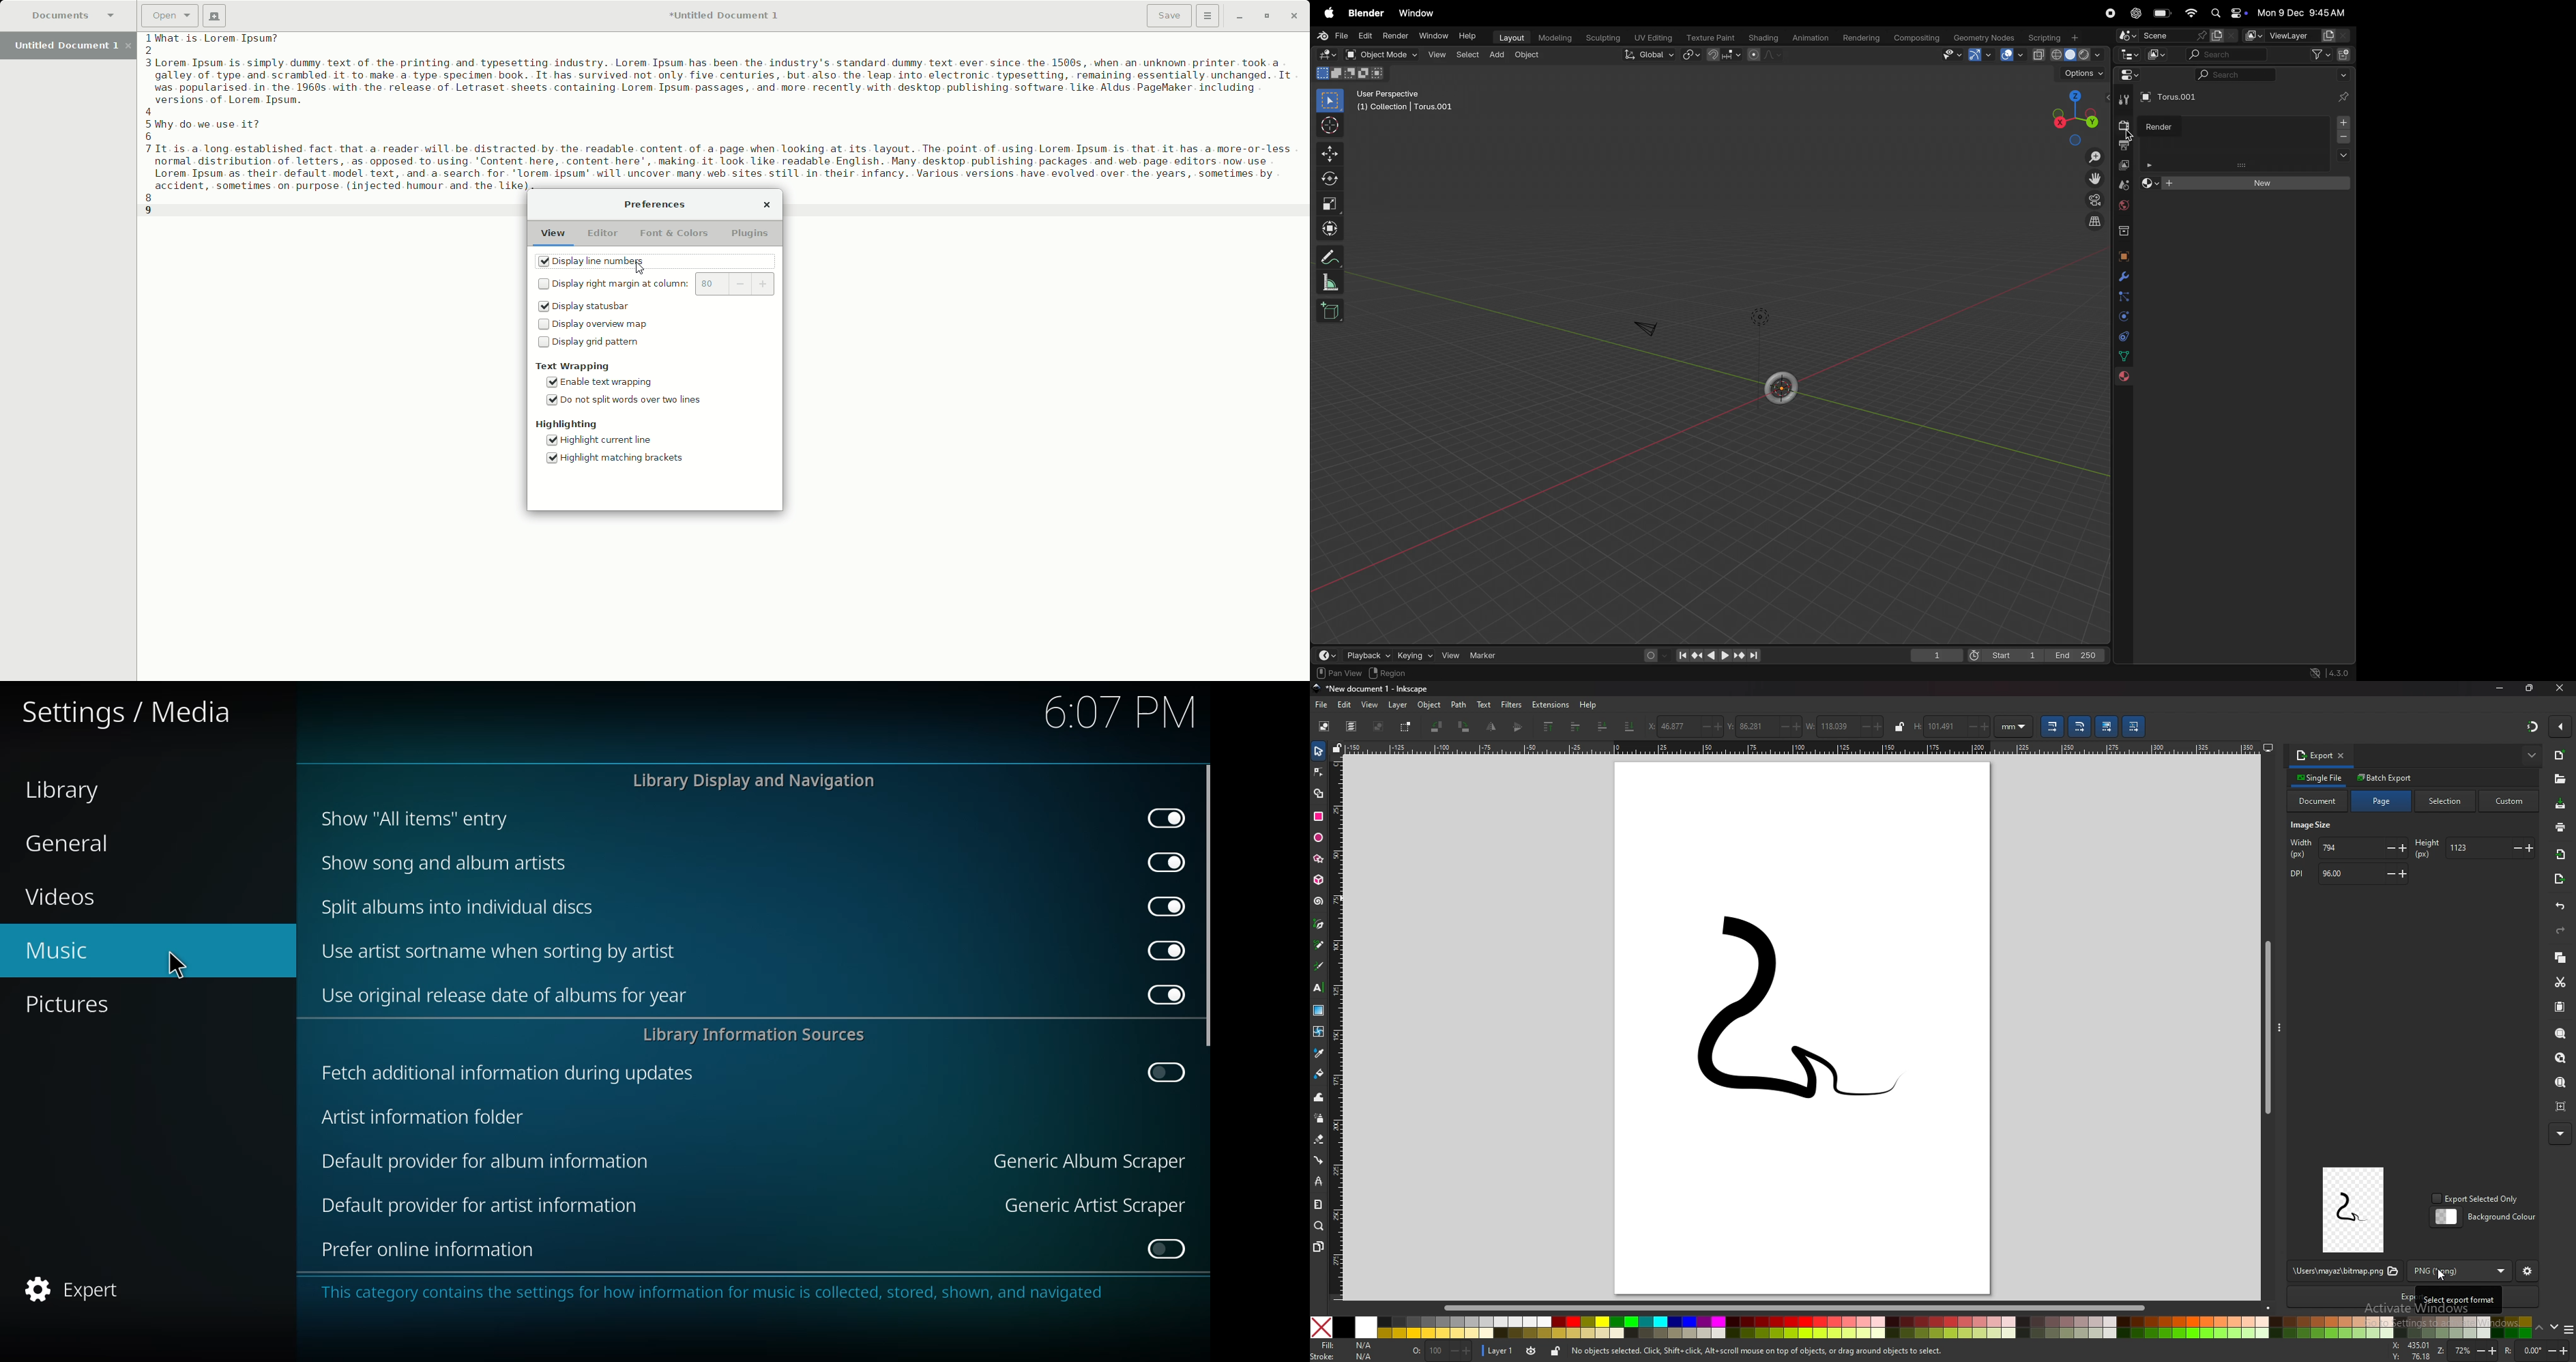  I want to click on transform pviot, so click(1688, 57).